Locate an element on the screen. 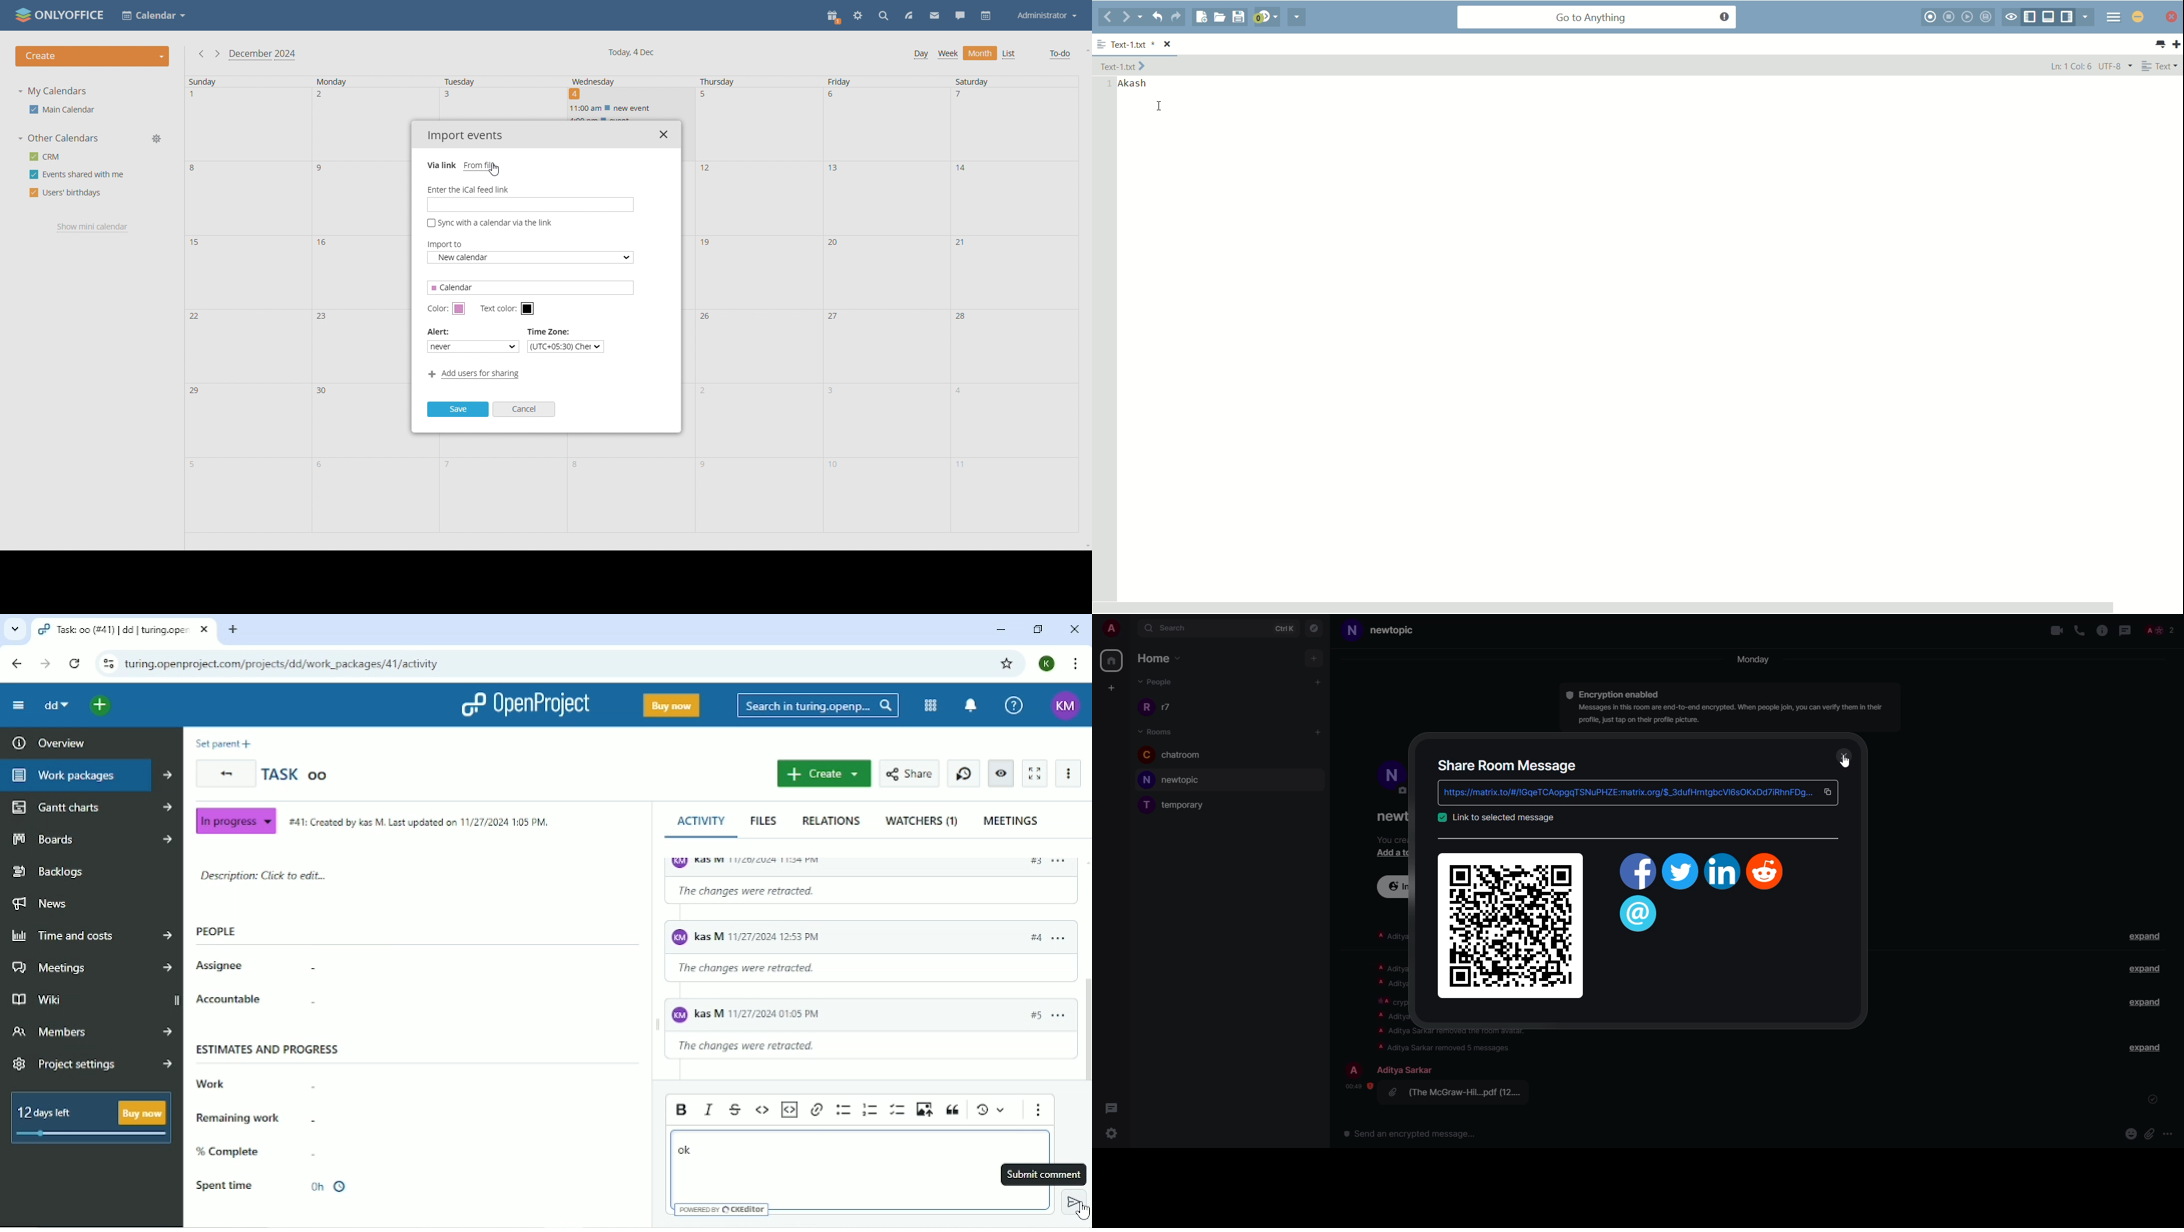 The image size is (2184, 1232). time is located at coordinates (1356, 1086).